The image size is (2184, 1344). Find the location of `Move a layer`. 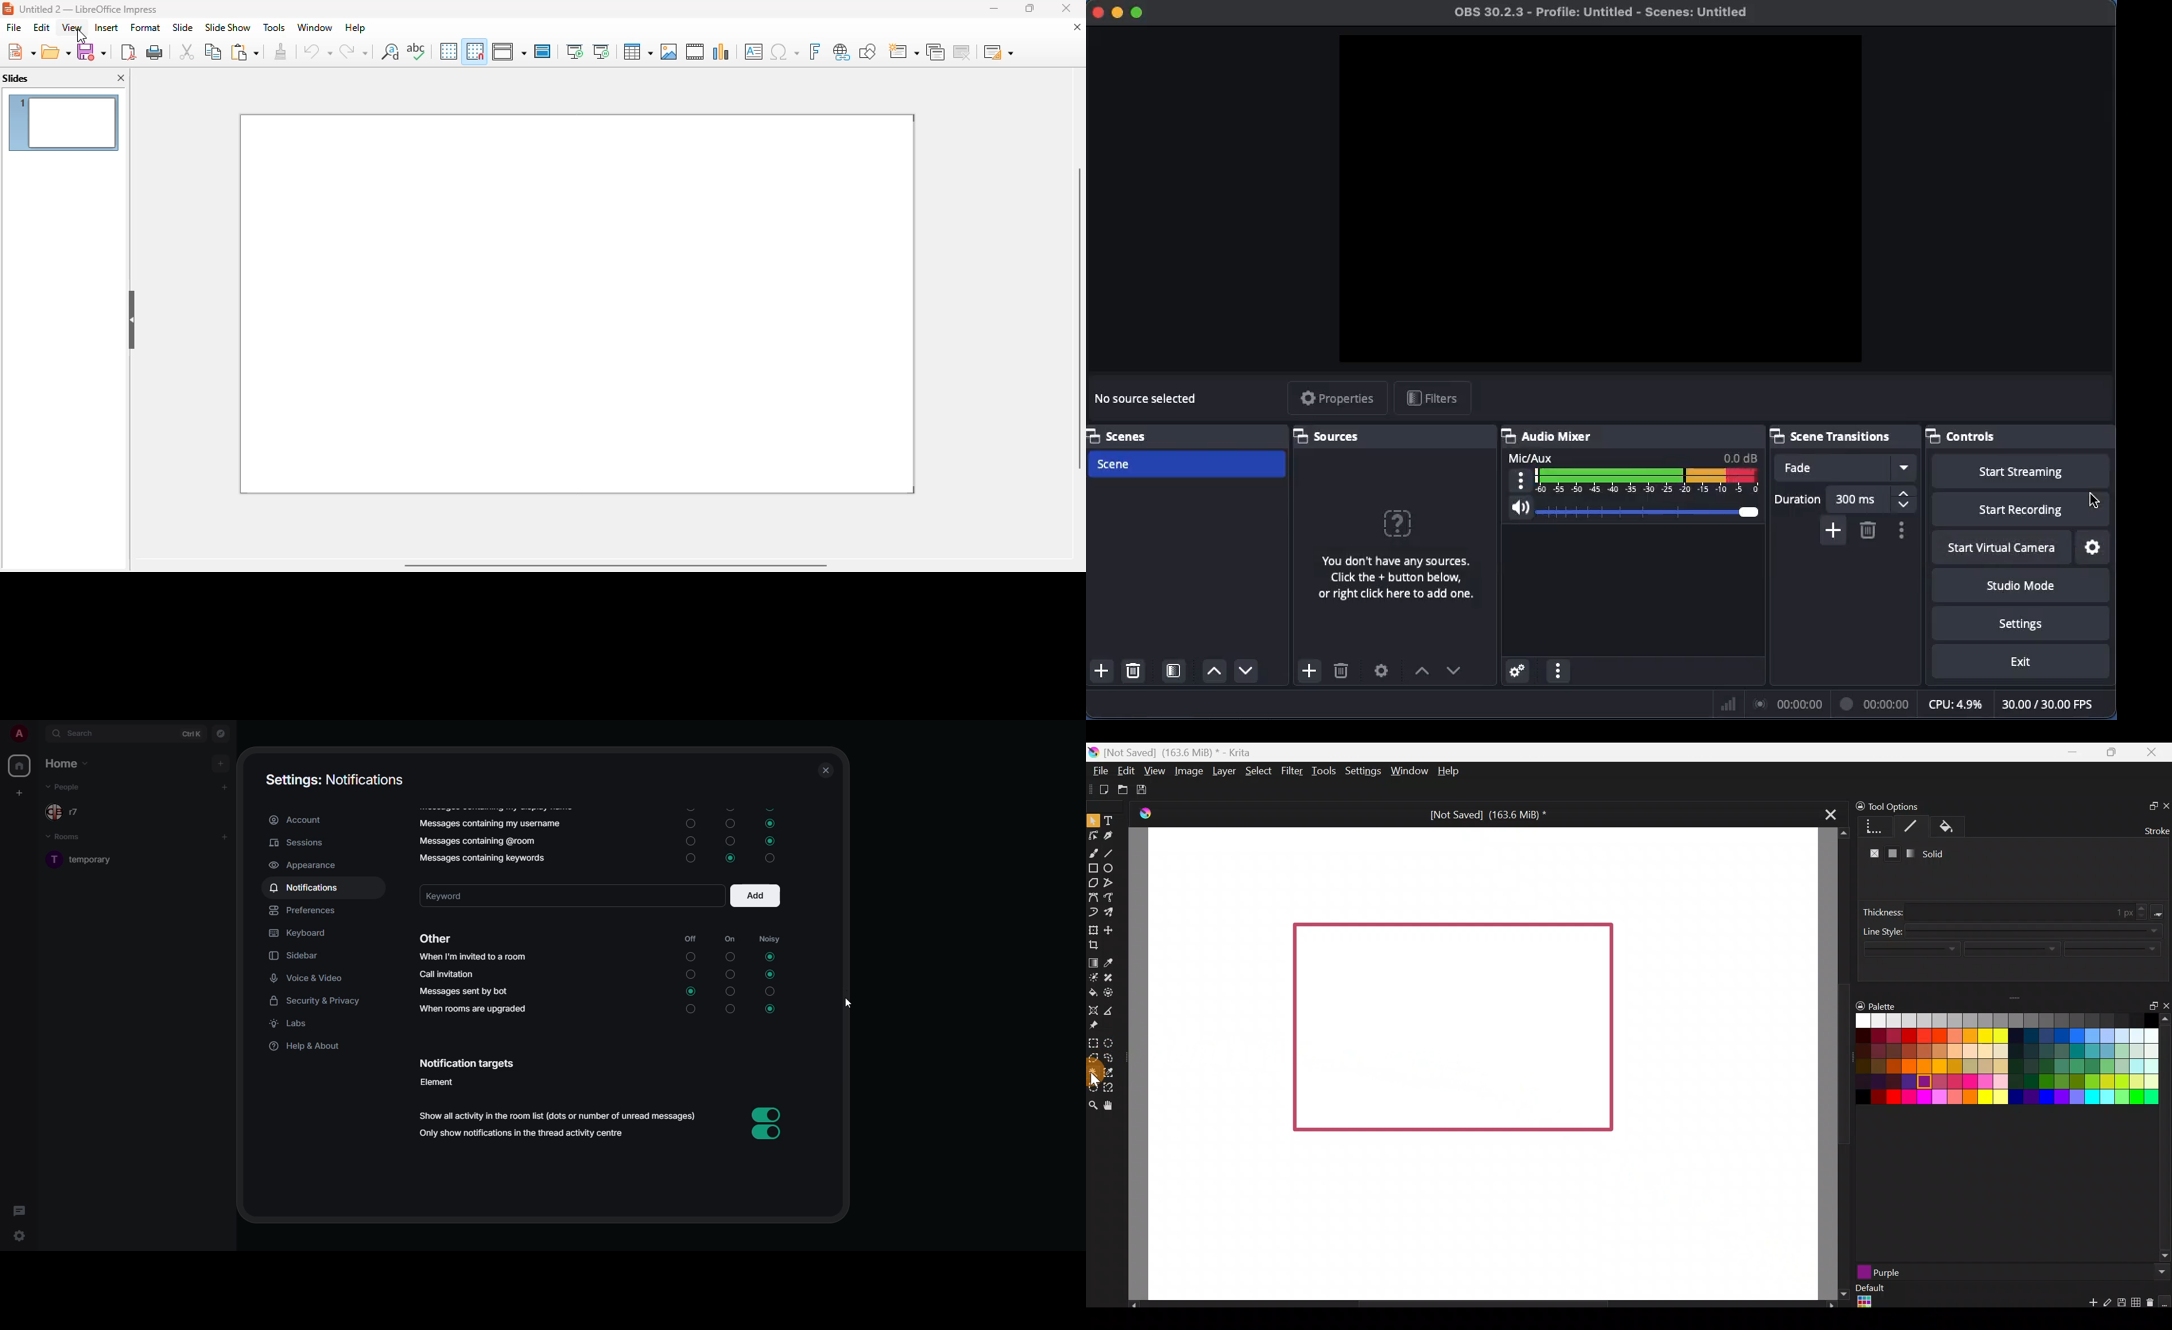

Move a layer is located at coordinates (1113, 929).